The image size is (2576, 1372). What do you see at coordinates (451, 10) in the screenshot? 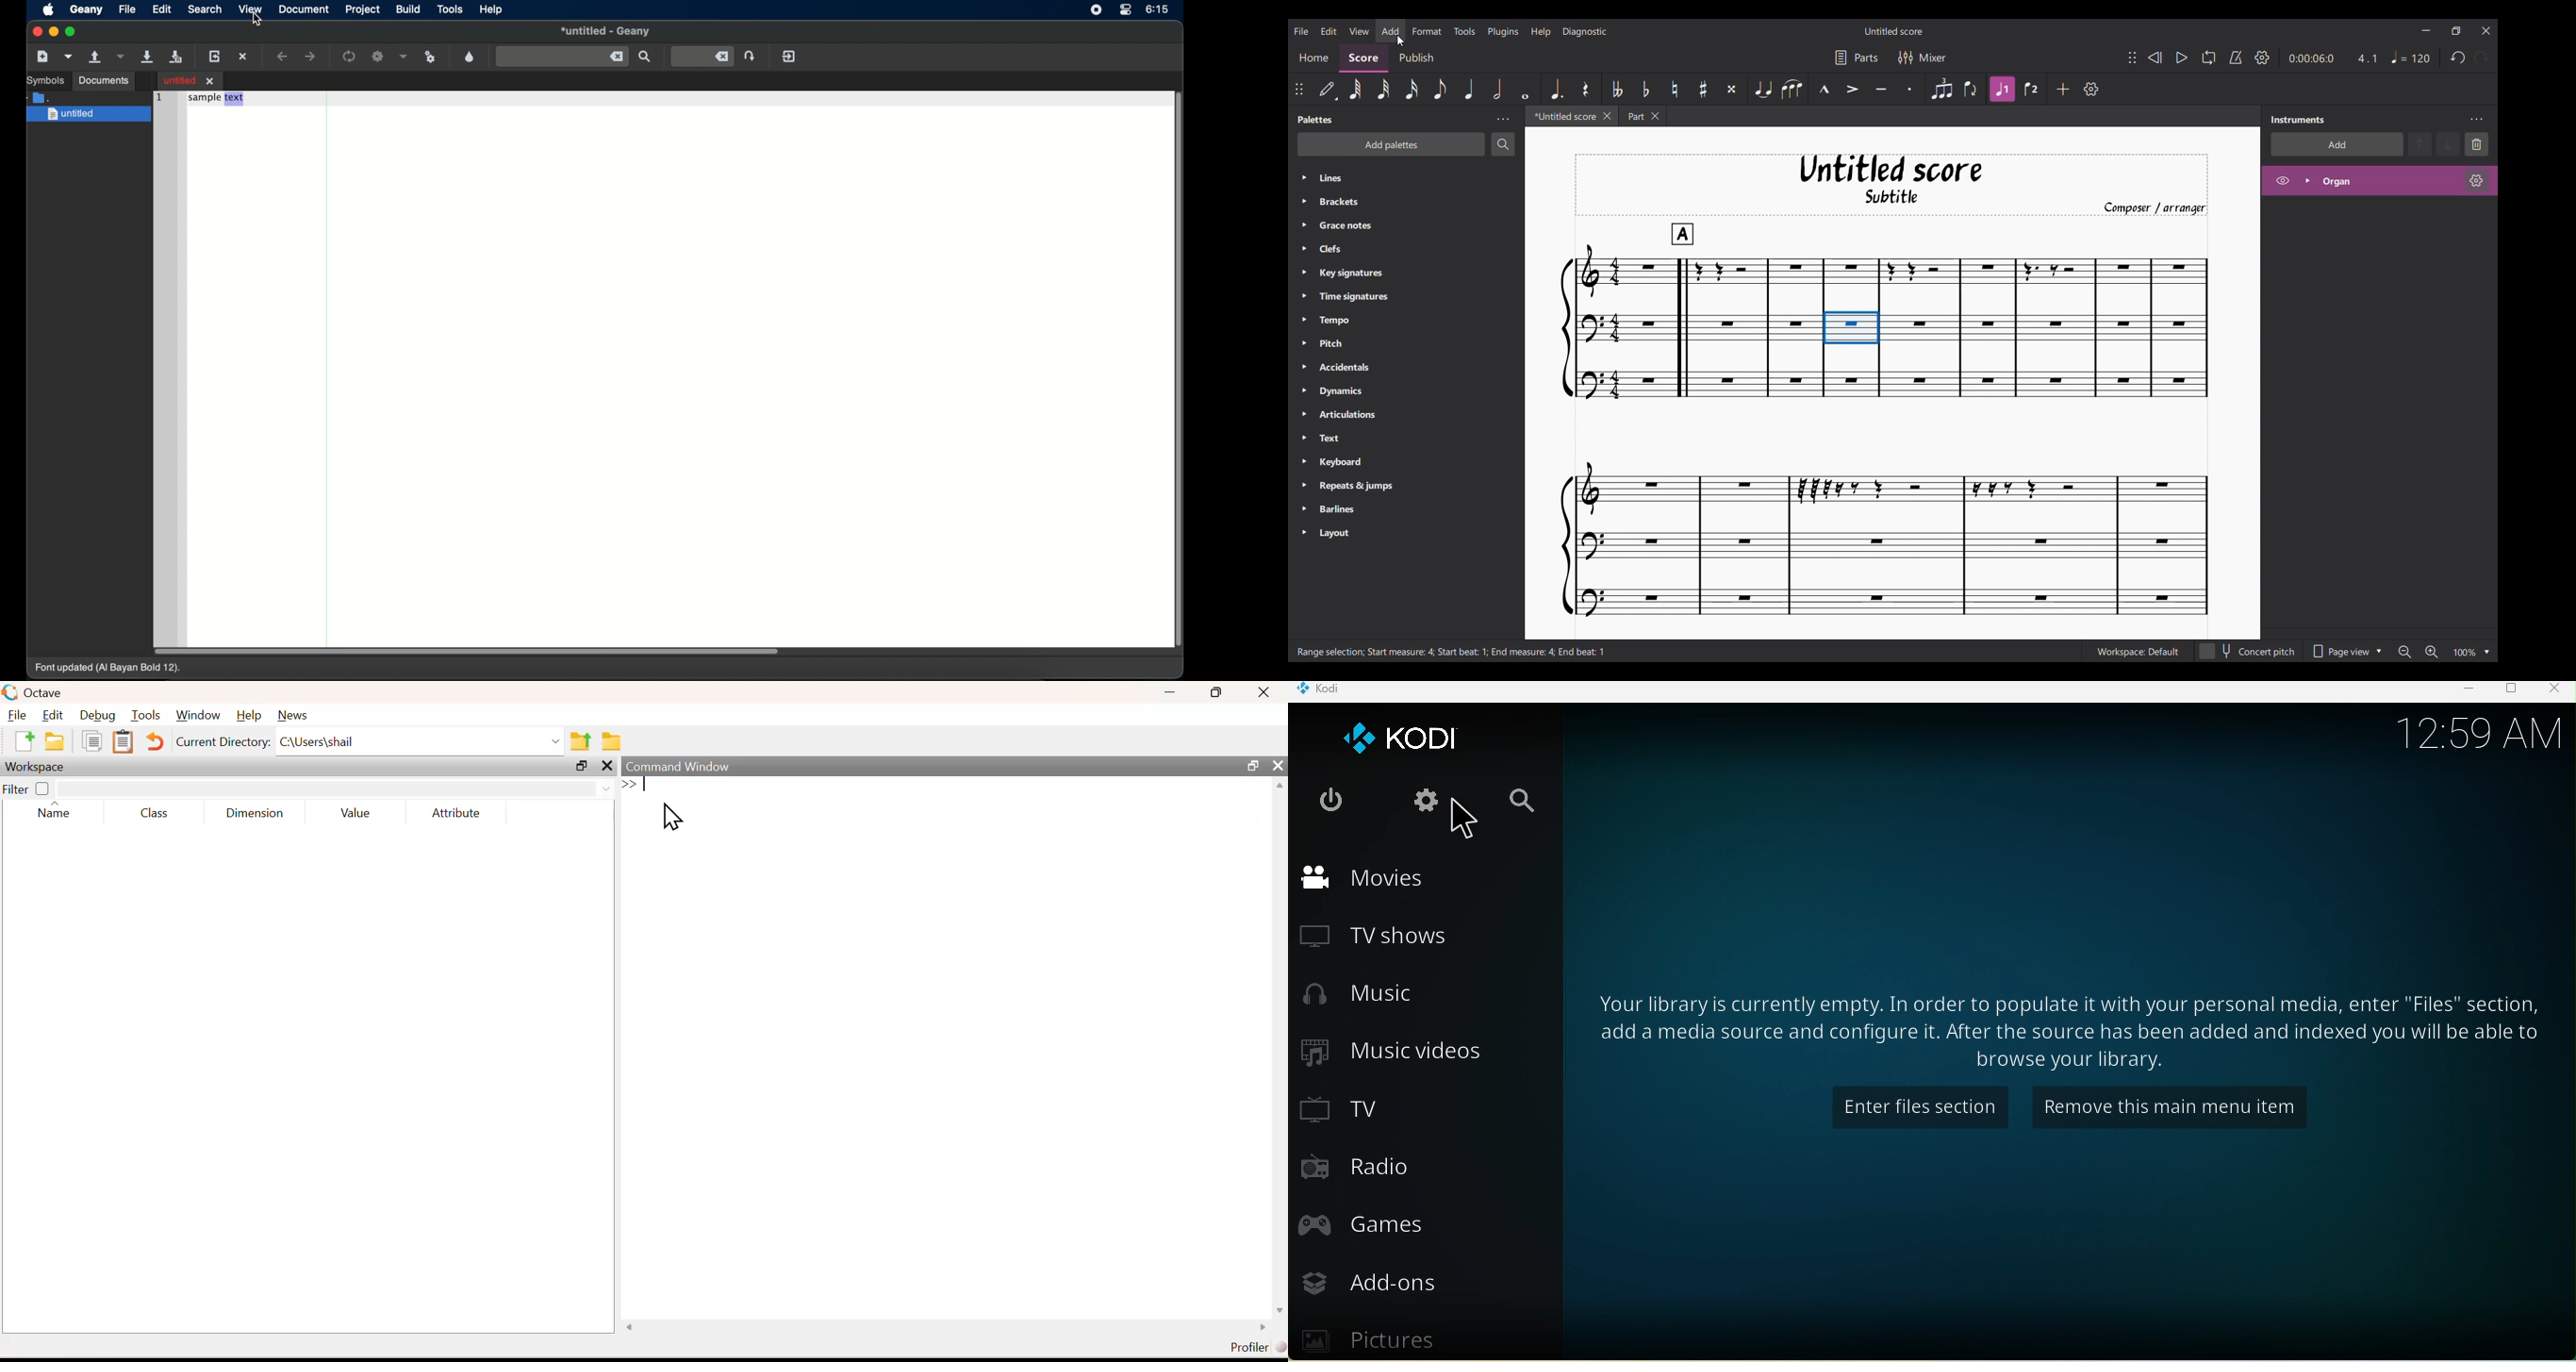
I see `tools` at bounding box center [451, 10].